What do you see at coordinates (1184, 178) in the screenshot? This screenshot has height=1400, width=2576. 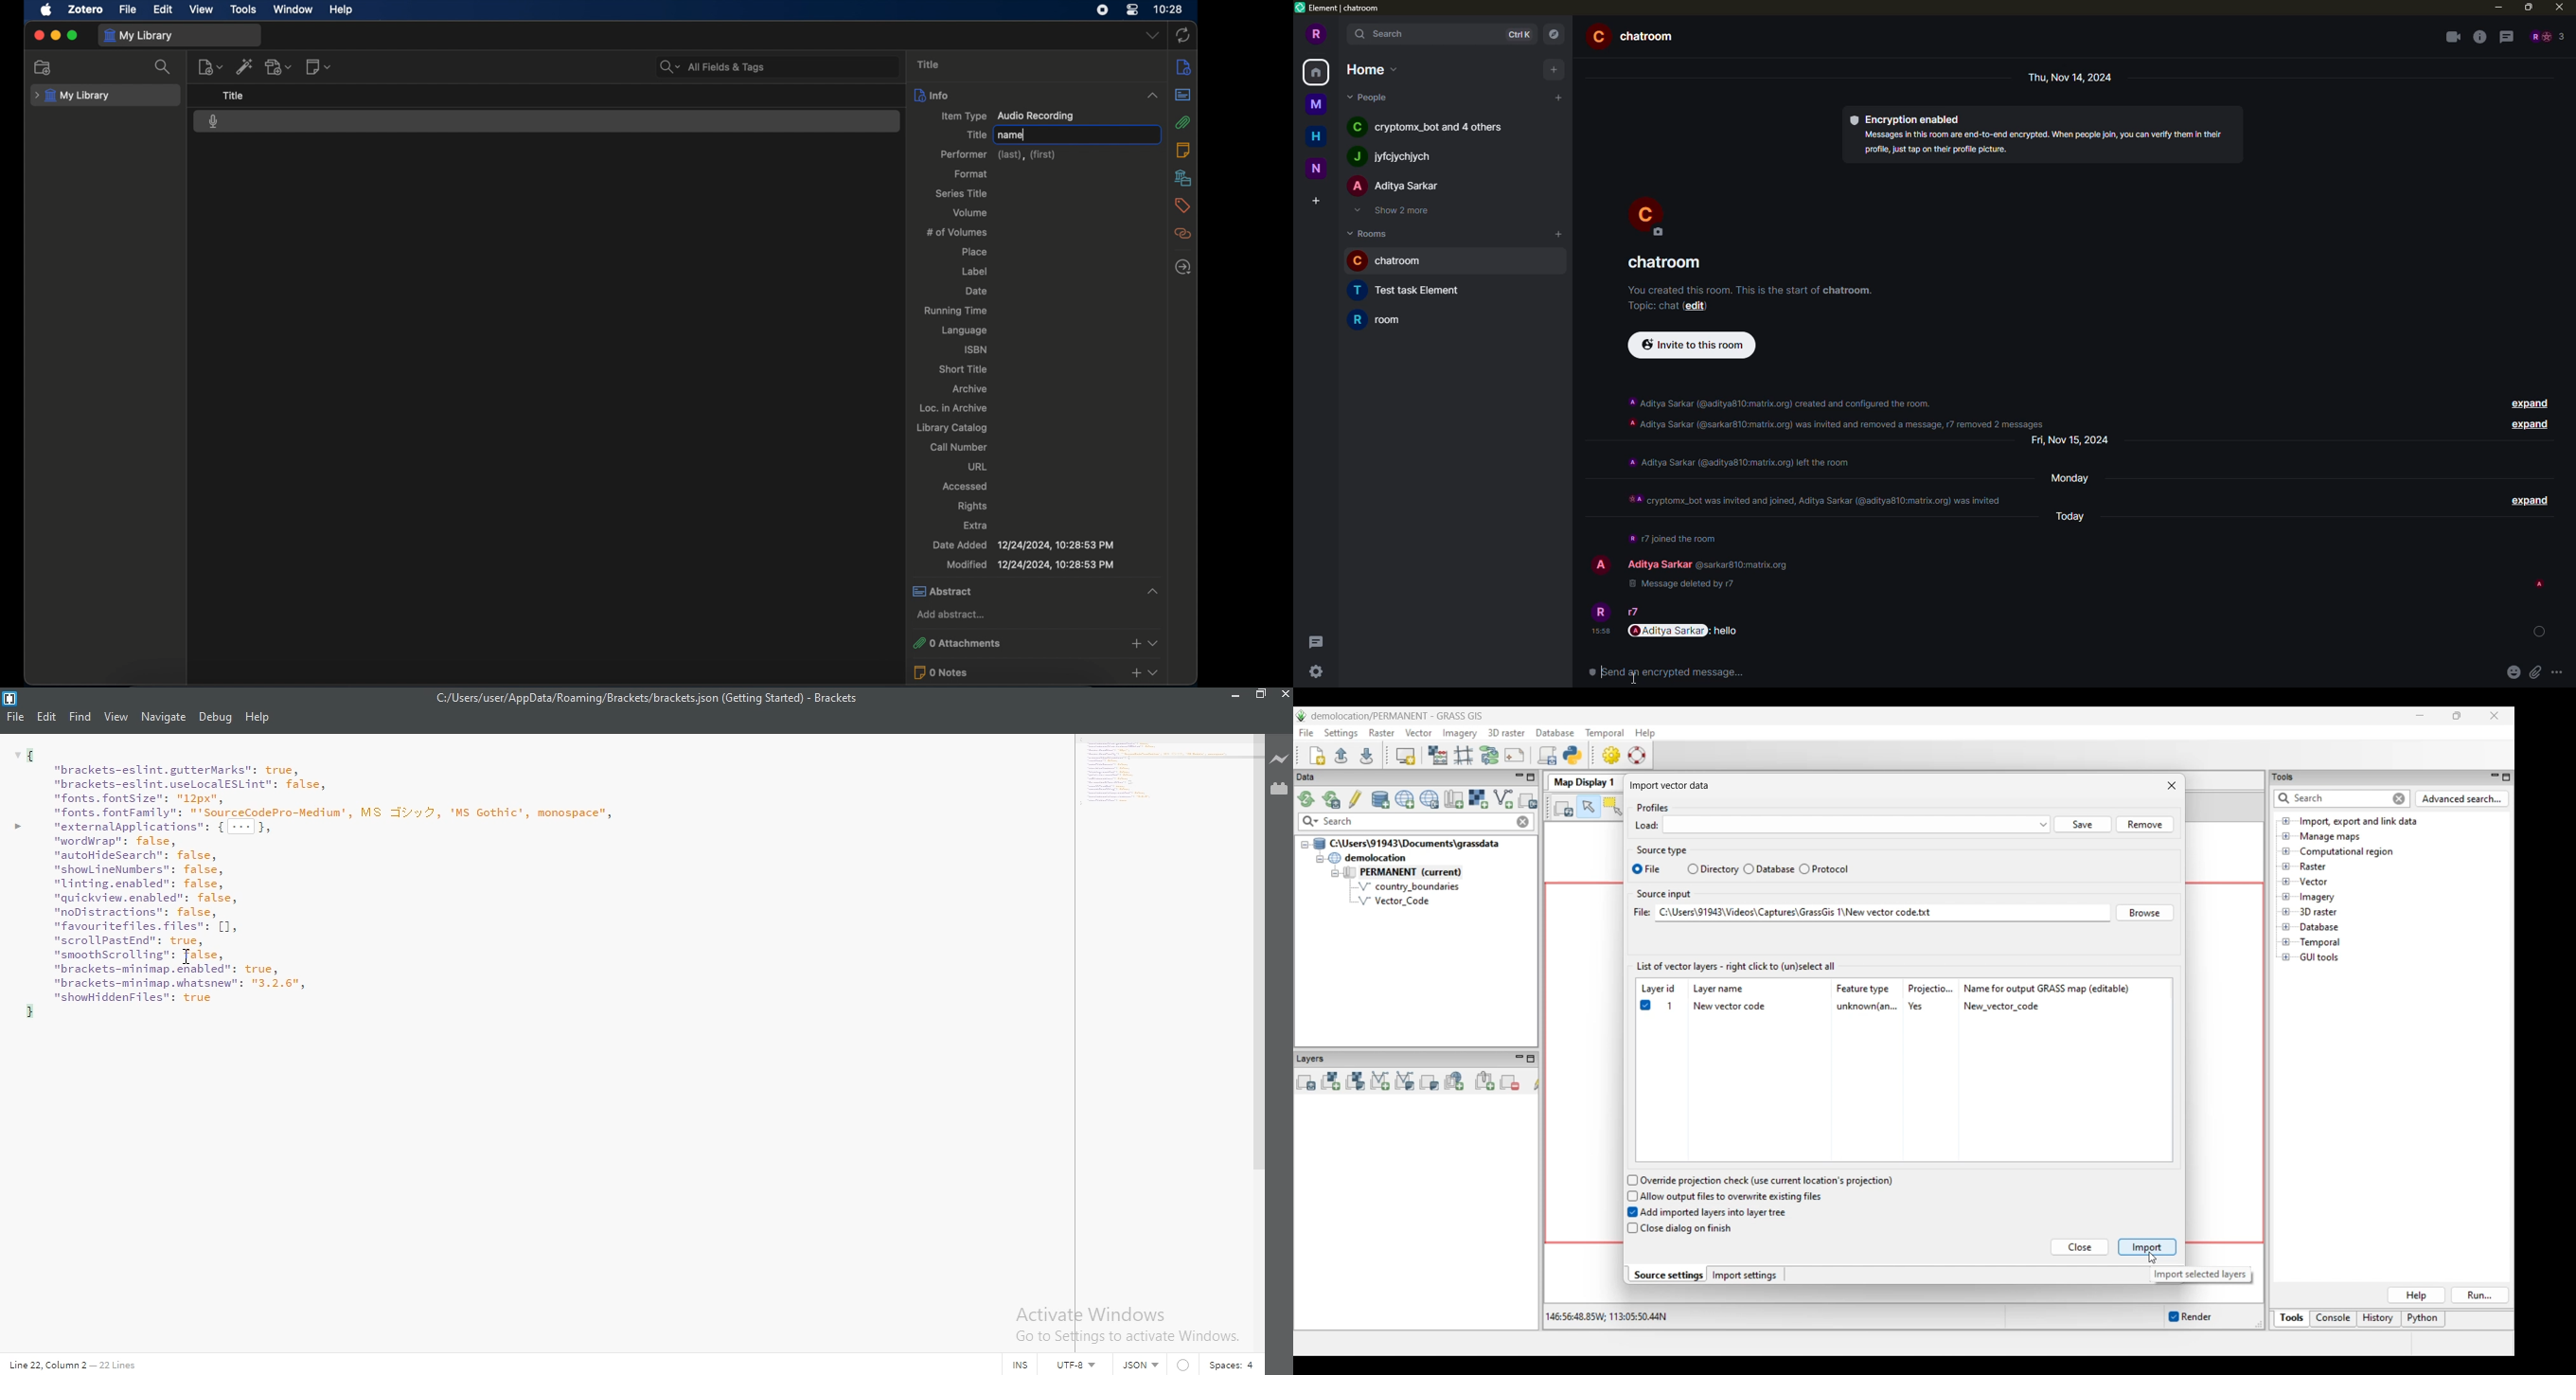 I see `libraries` at bounding box center [1184, 178].